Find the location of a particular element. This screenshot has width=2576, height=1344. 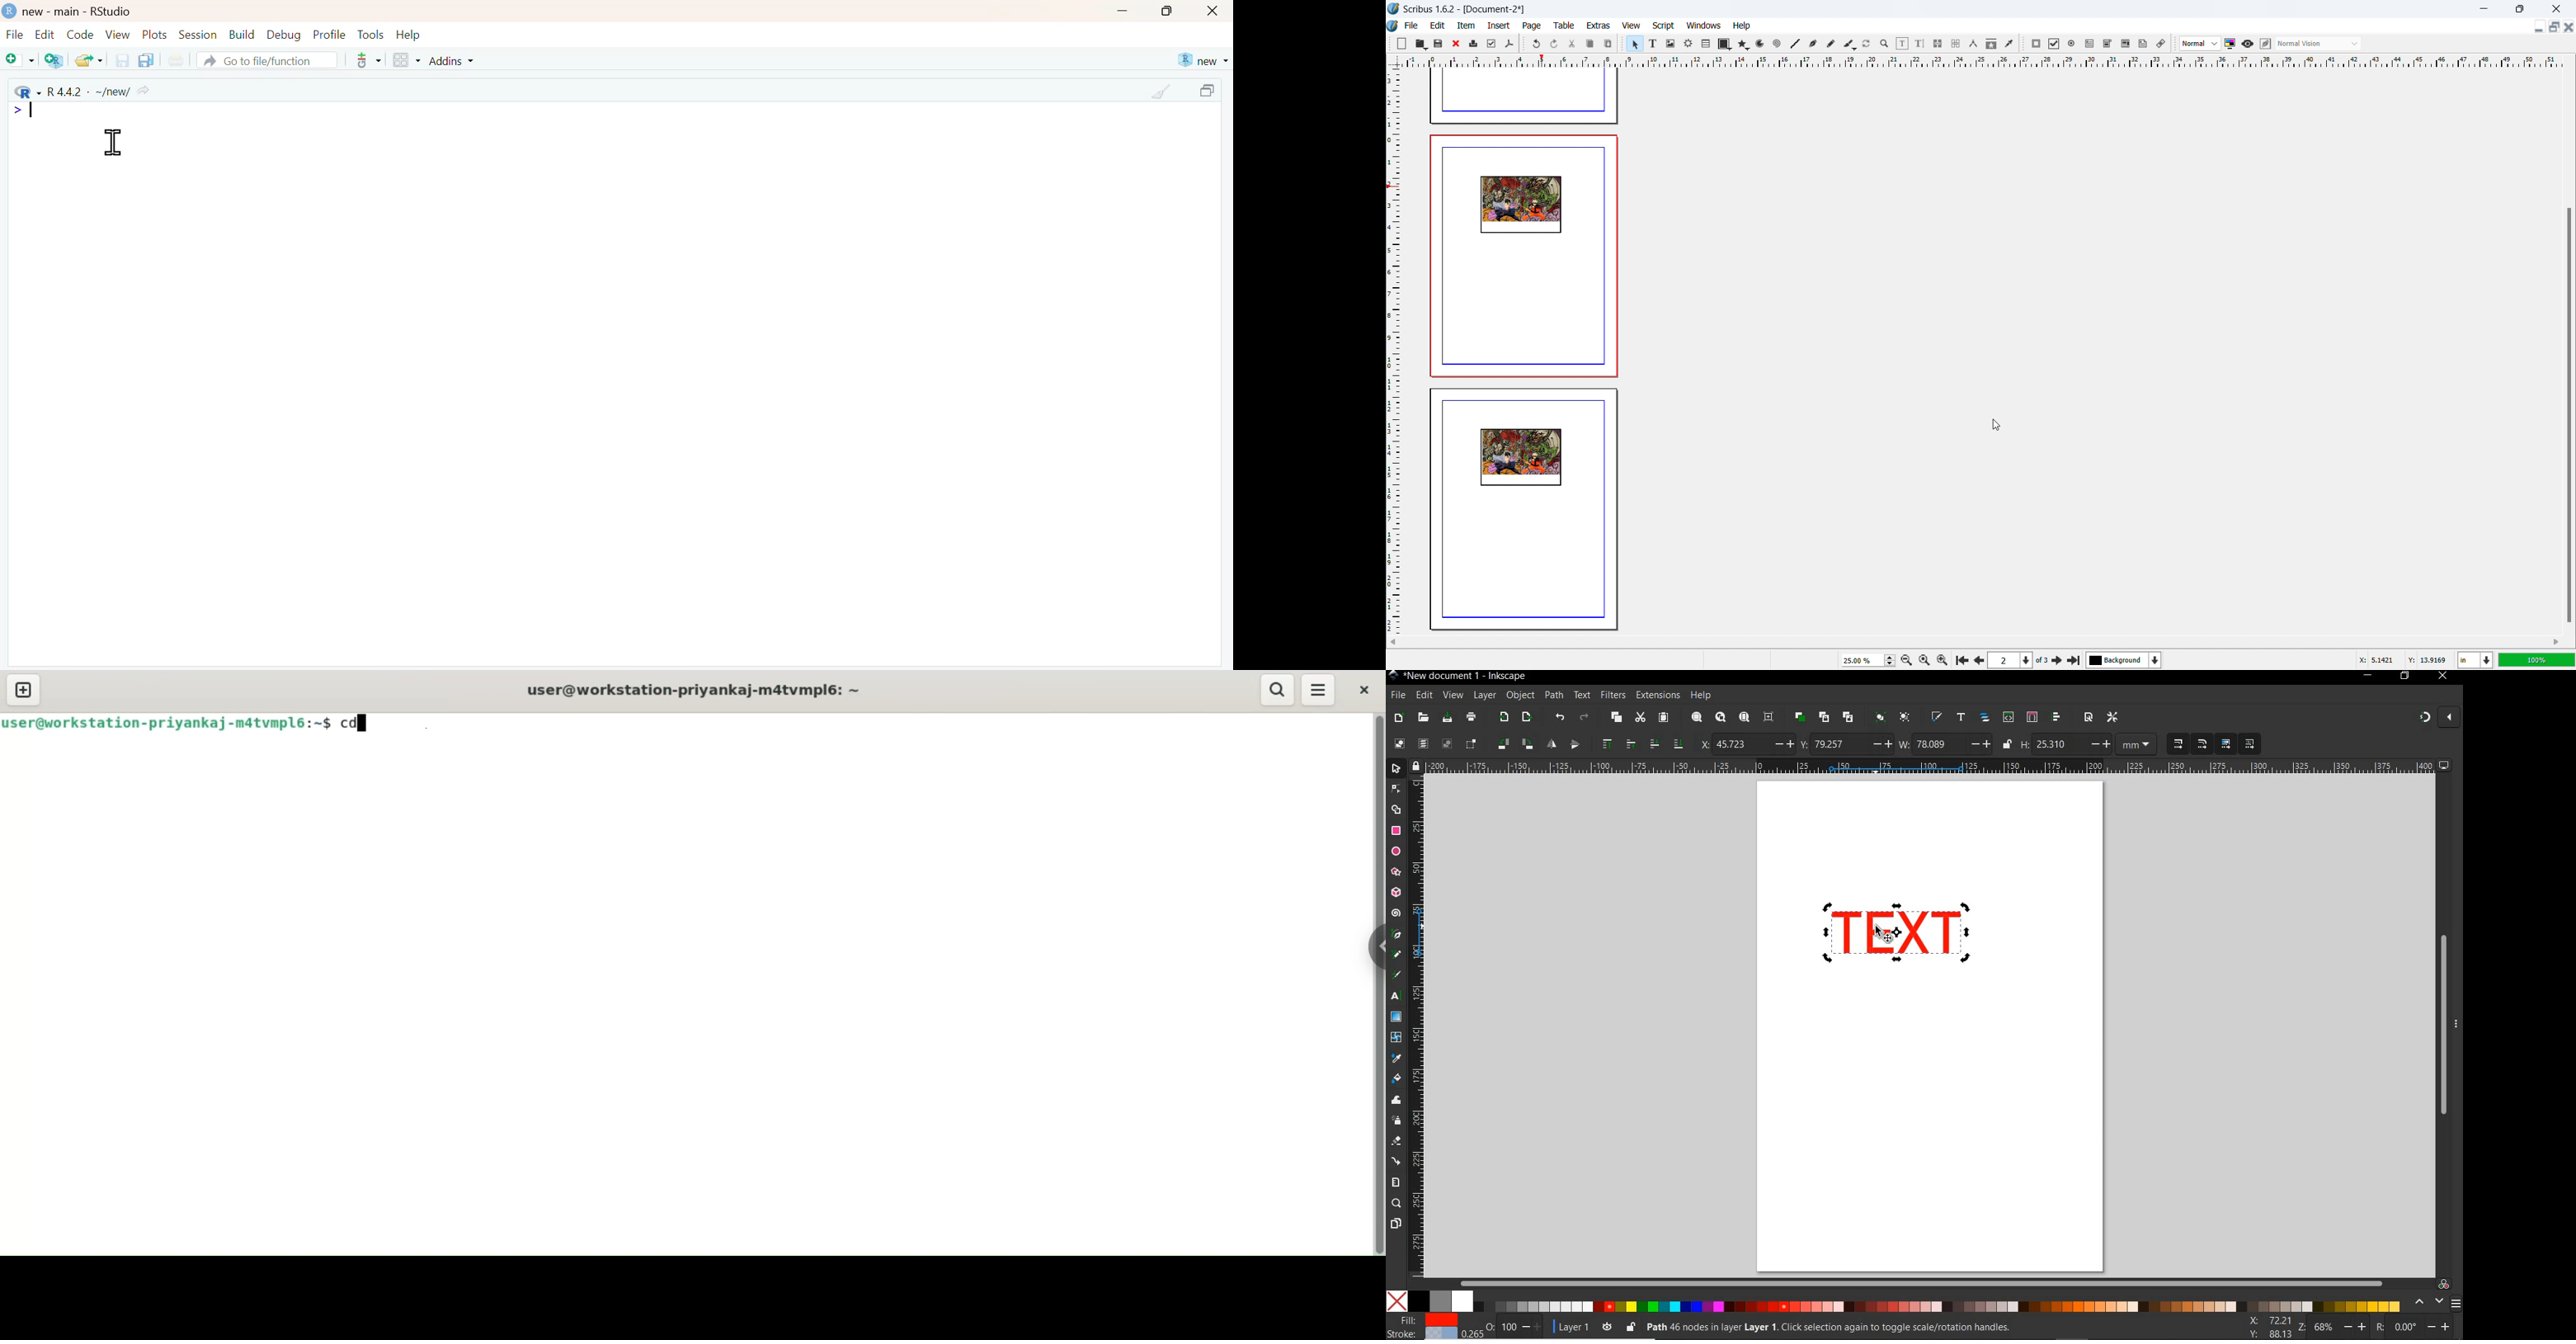

SCALING is located at coordinates (2191, 744).